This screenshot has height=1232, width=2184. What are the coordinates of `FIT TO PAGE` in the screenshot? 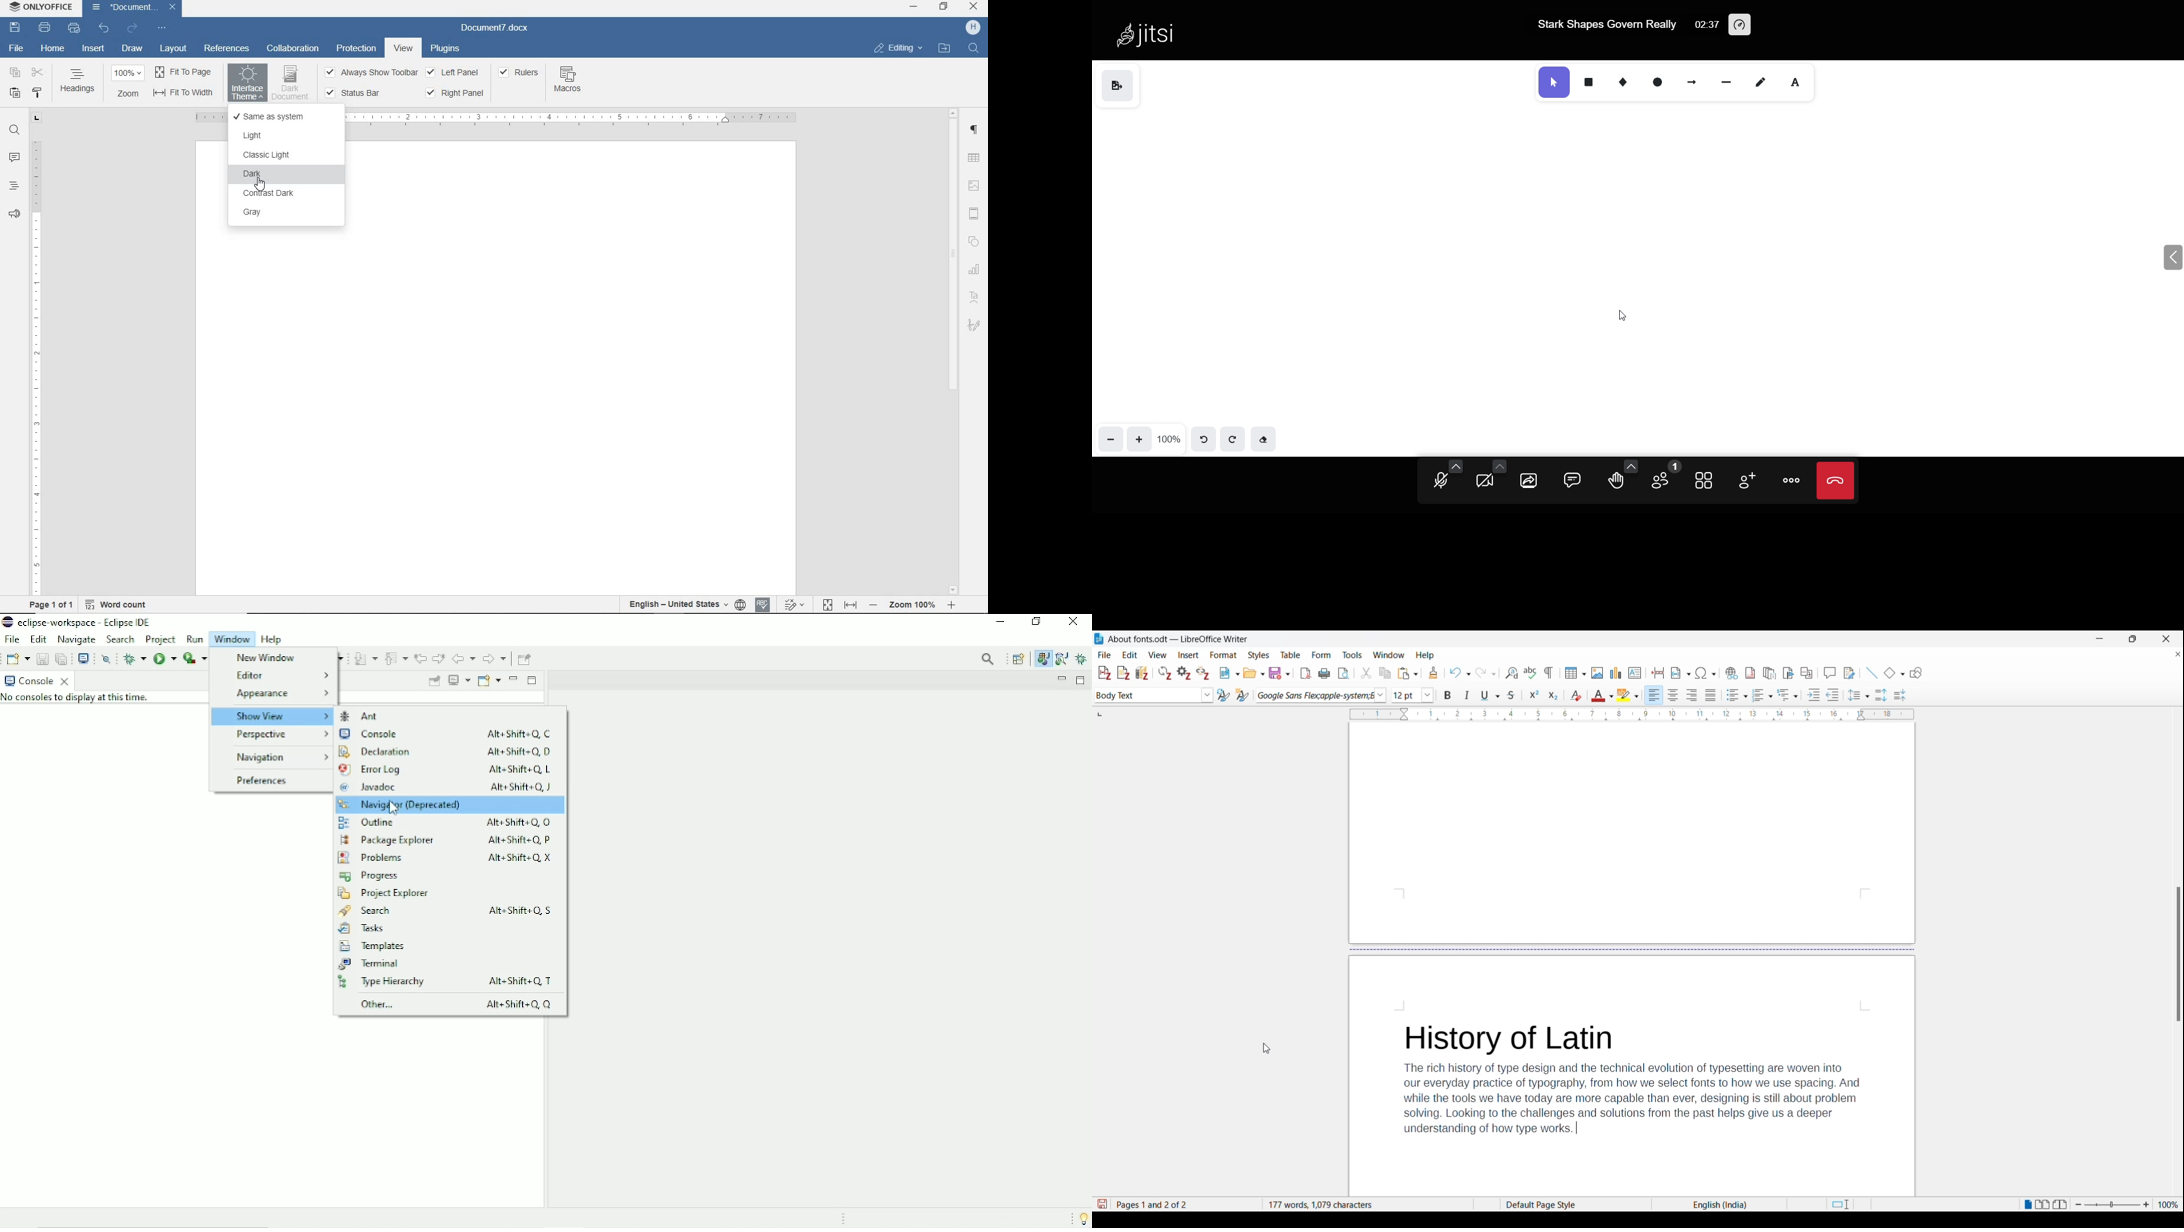 It's located at (183, 72).